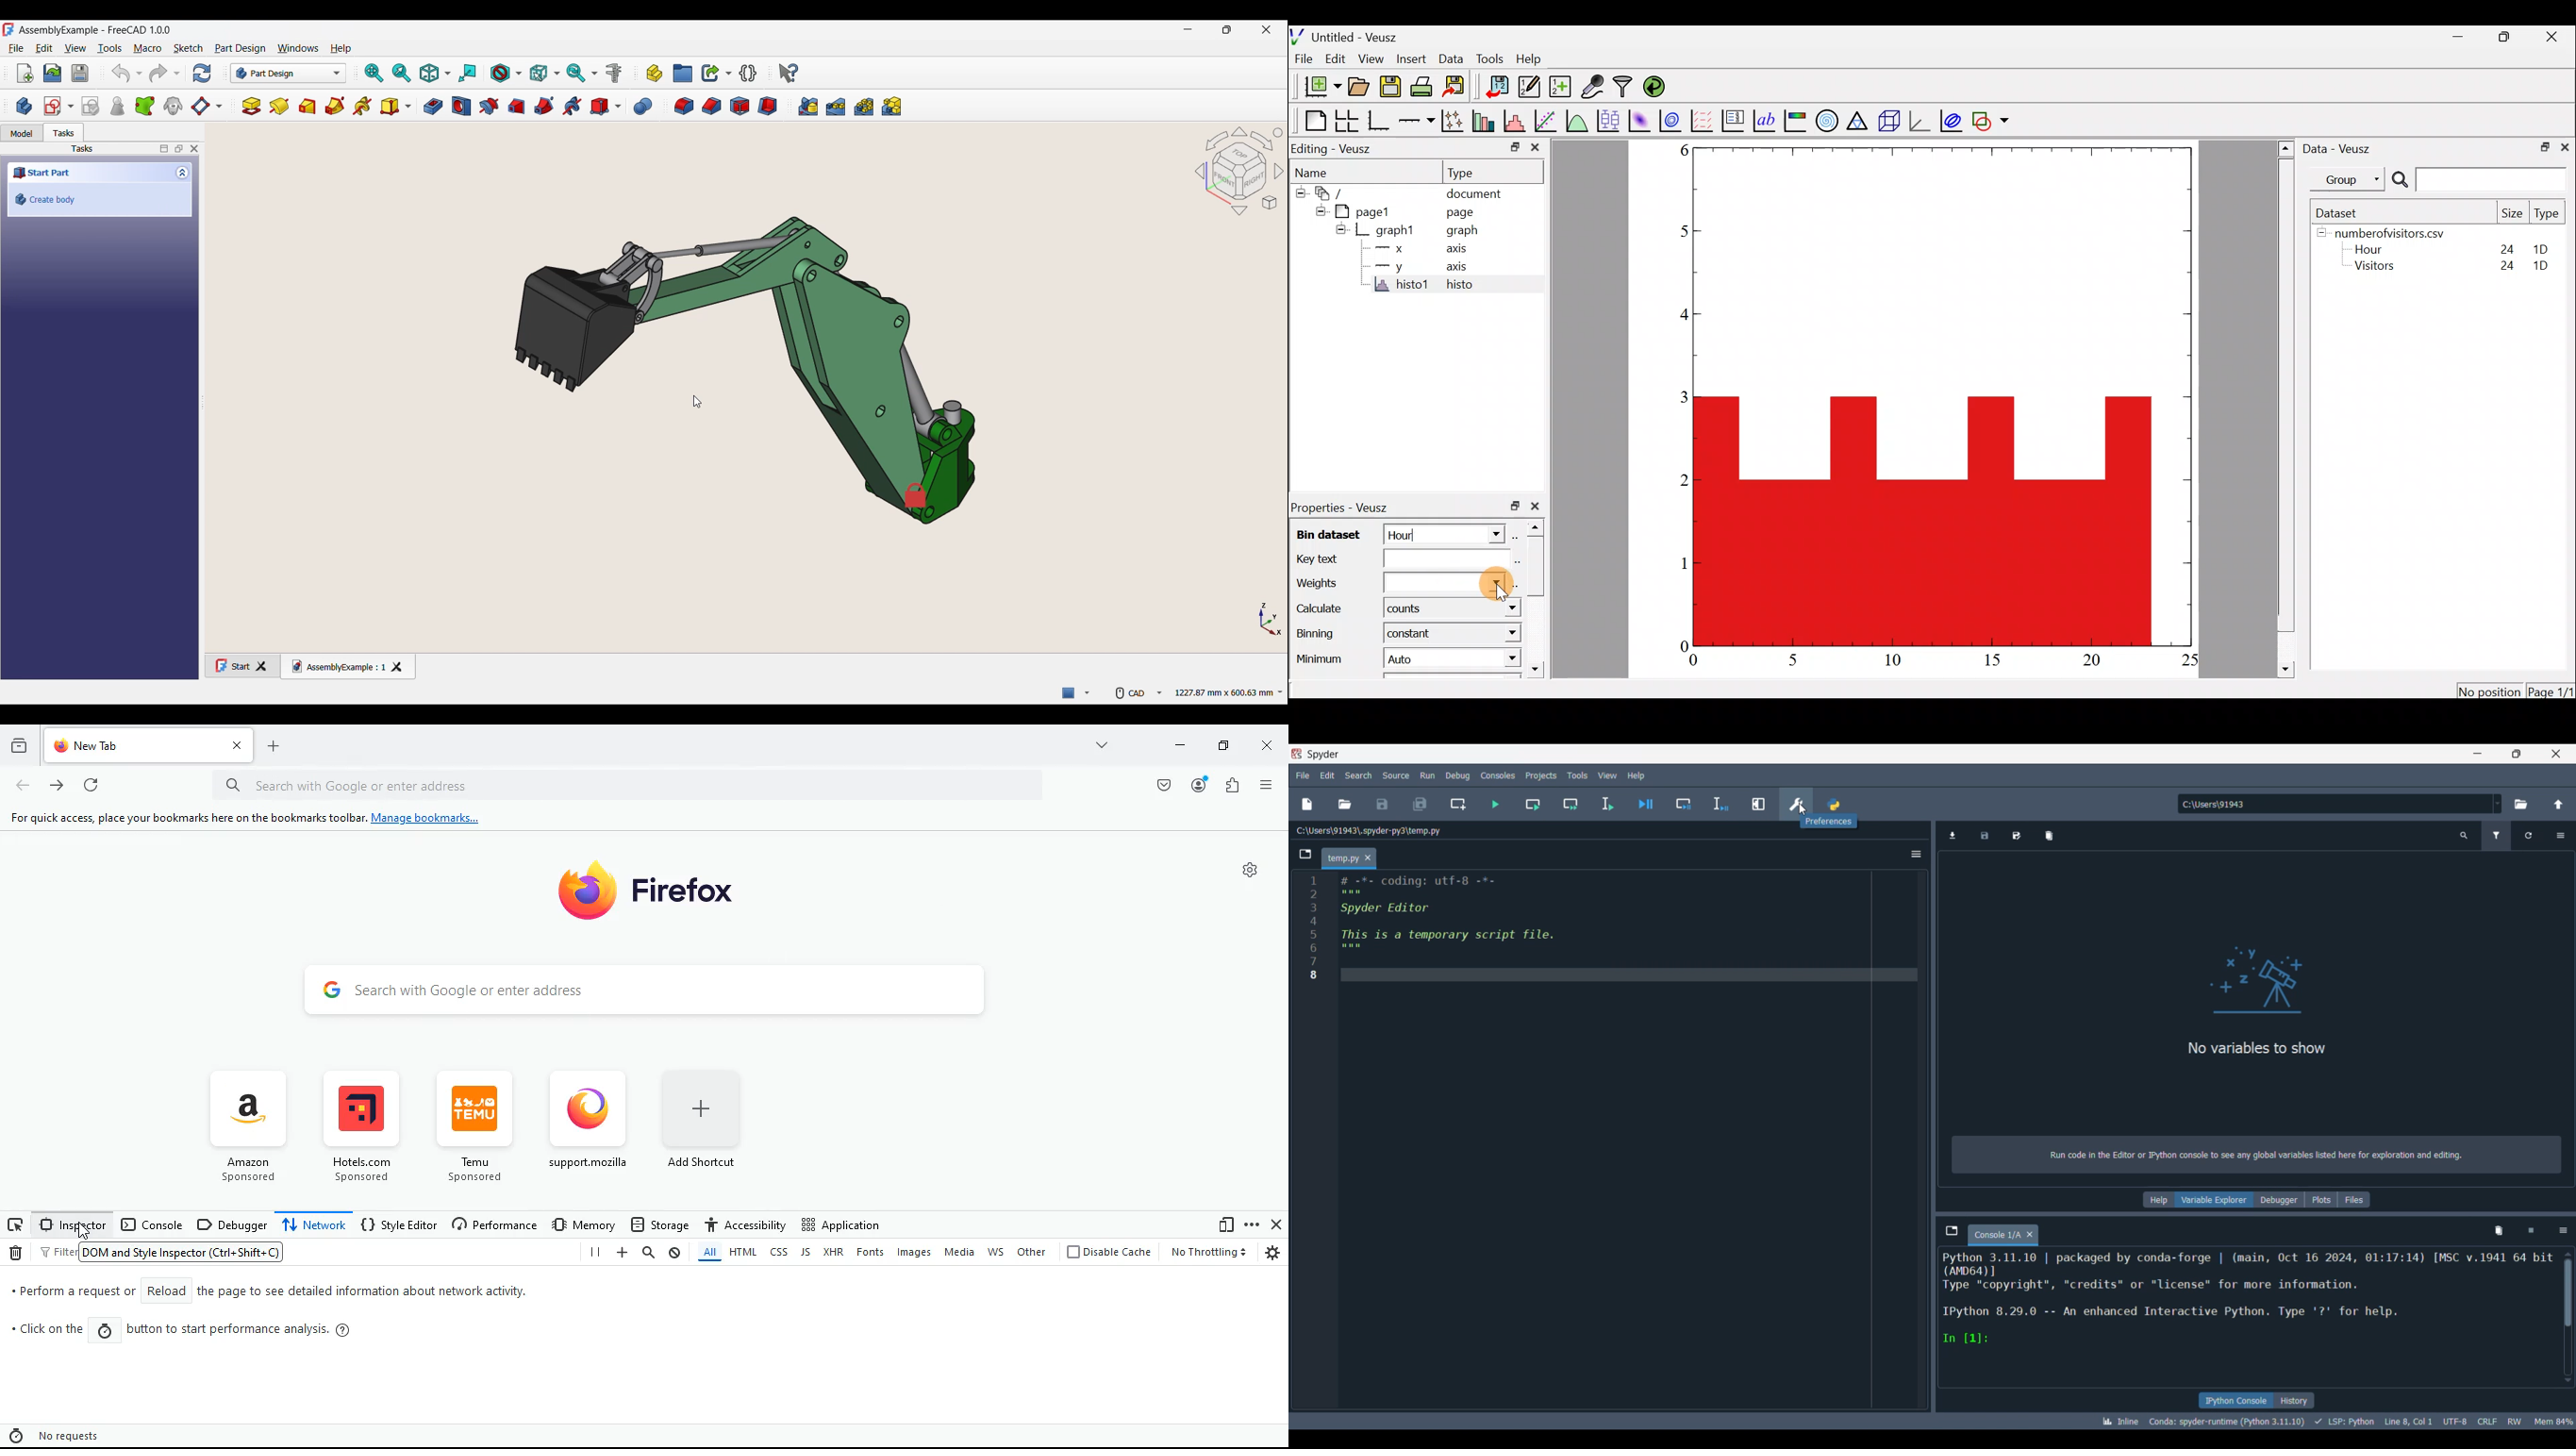 Image resolution: width=2576 pixels, height=1456 pixels. What do you see at coordinates (1368, 857) in the screenshot?
I see `Close tab` at bounding box center [1368, 857].